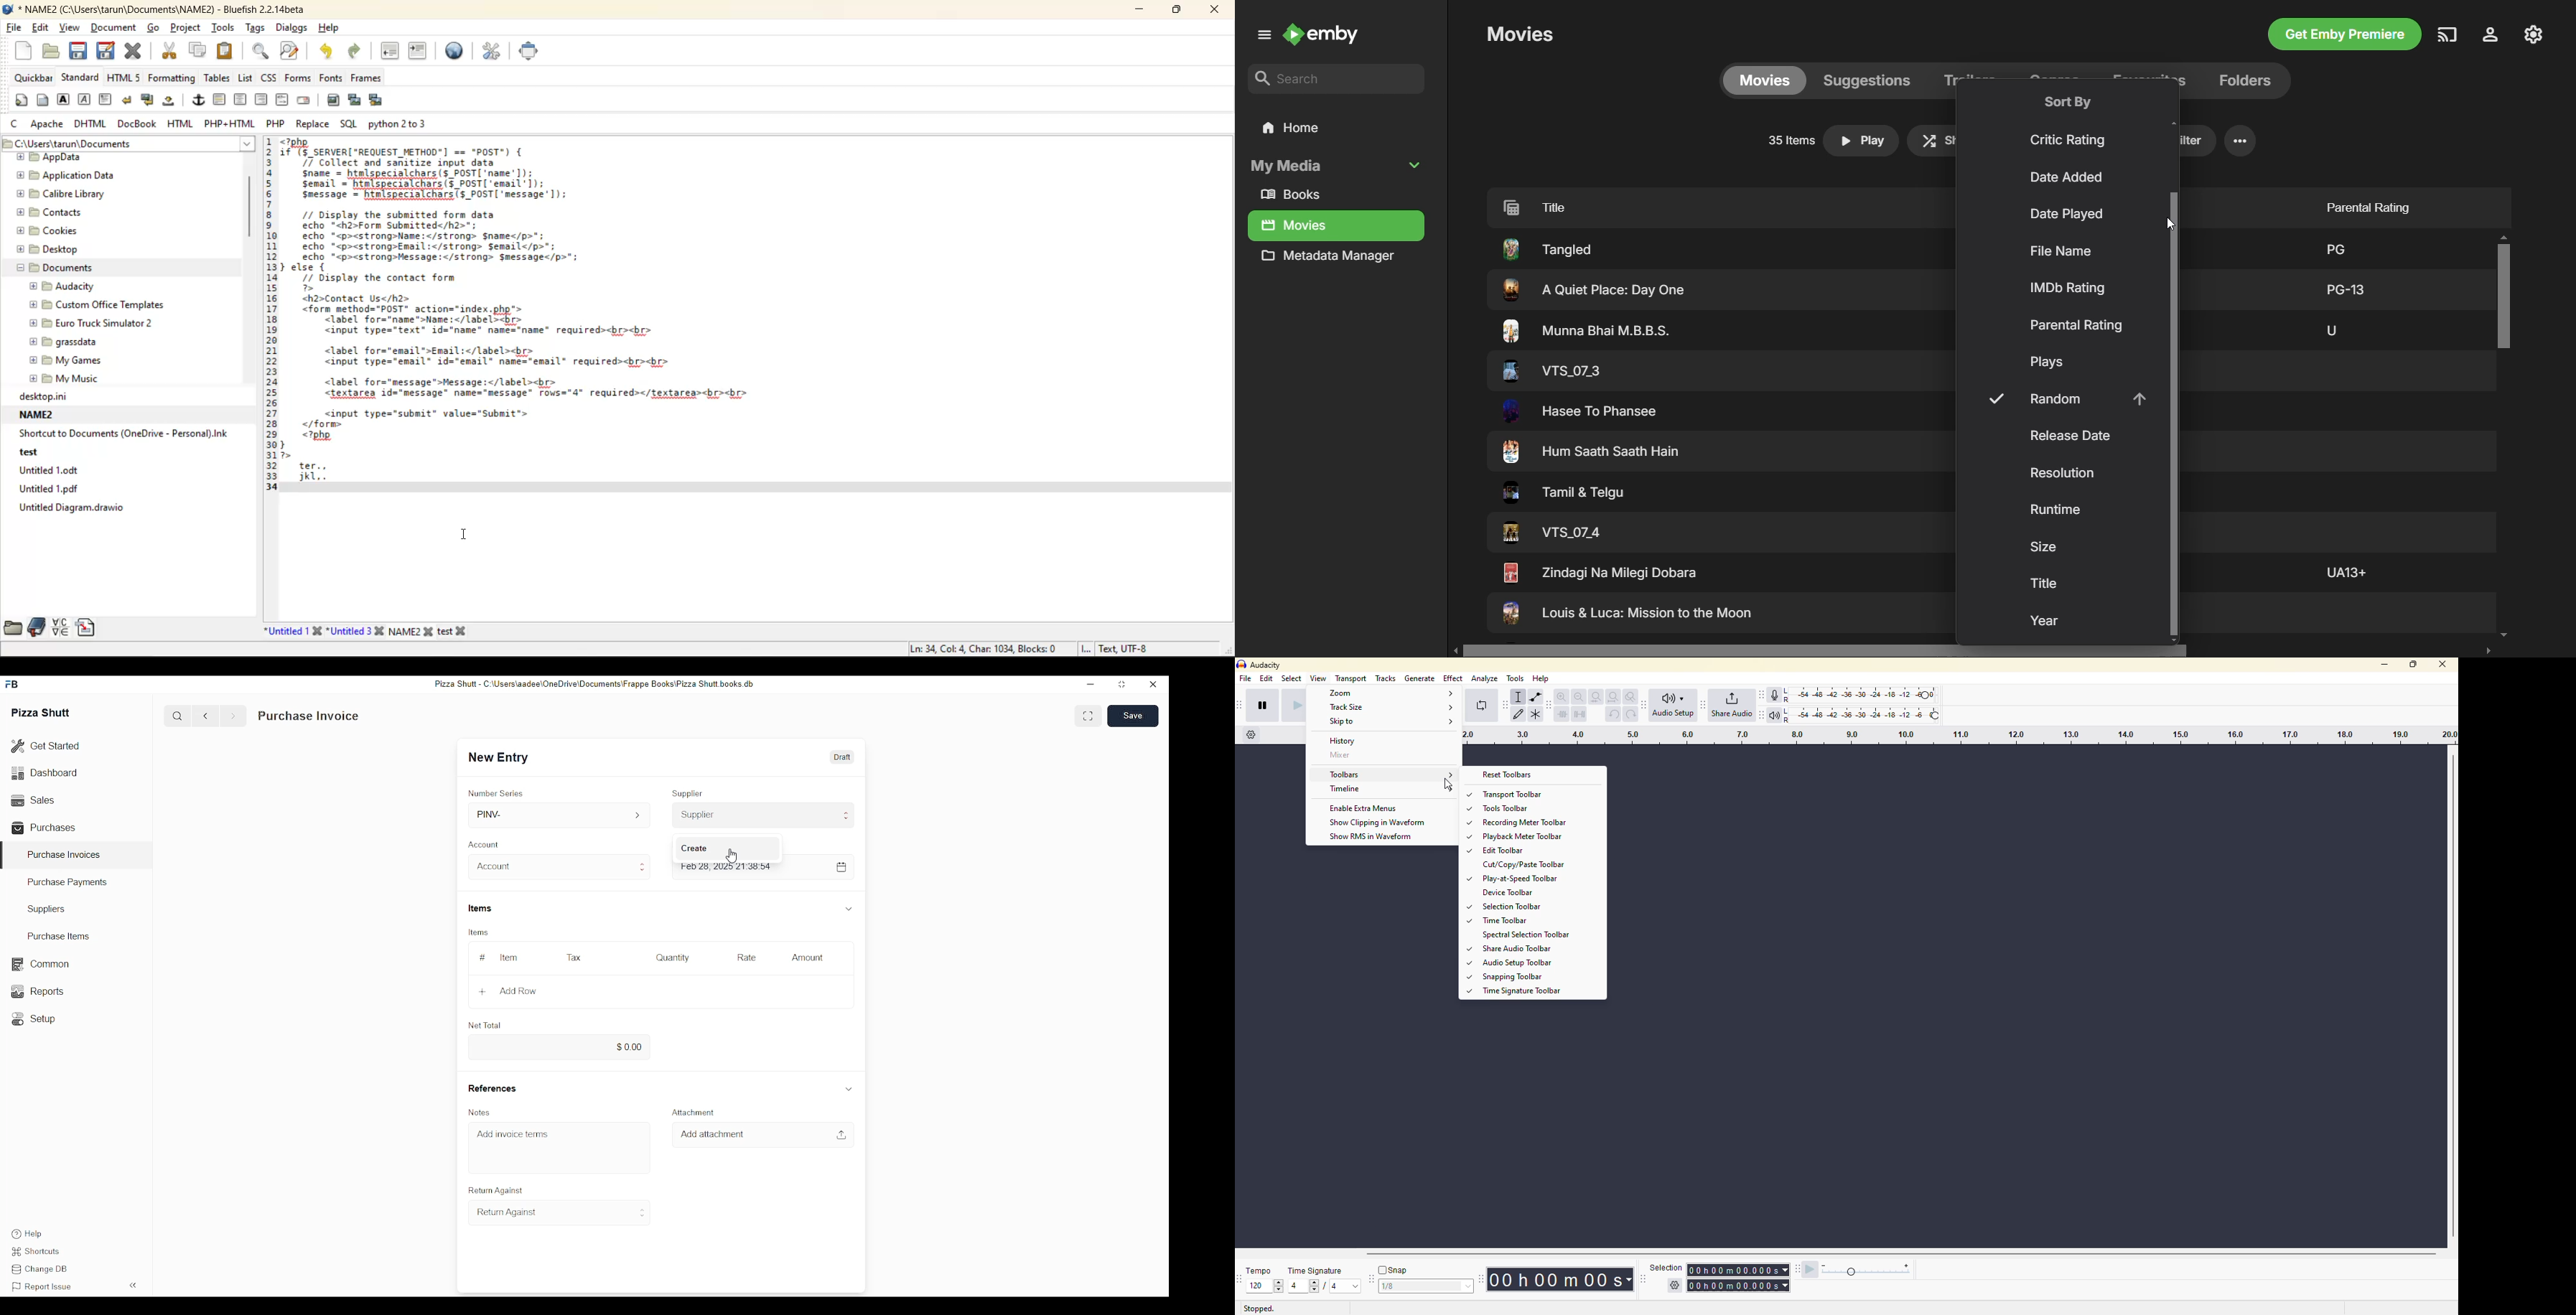 This screenshot has height=1316, width=2576. I want to click on document, so click(116, 26).